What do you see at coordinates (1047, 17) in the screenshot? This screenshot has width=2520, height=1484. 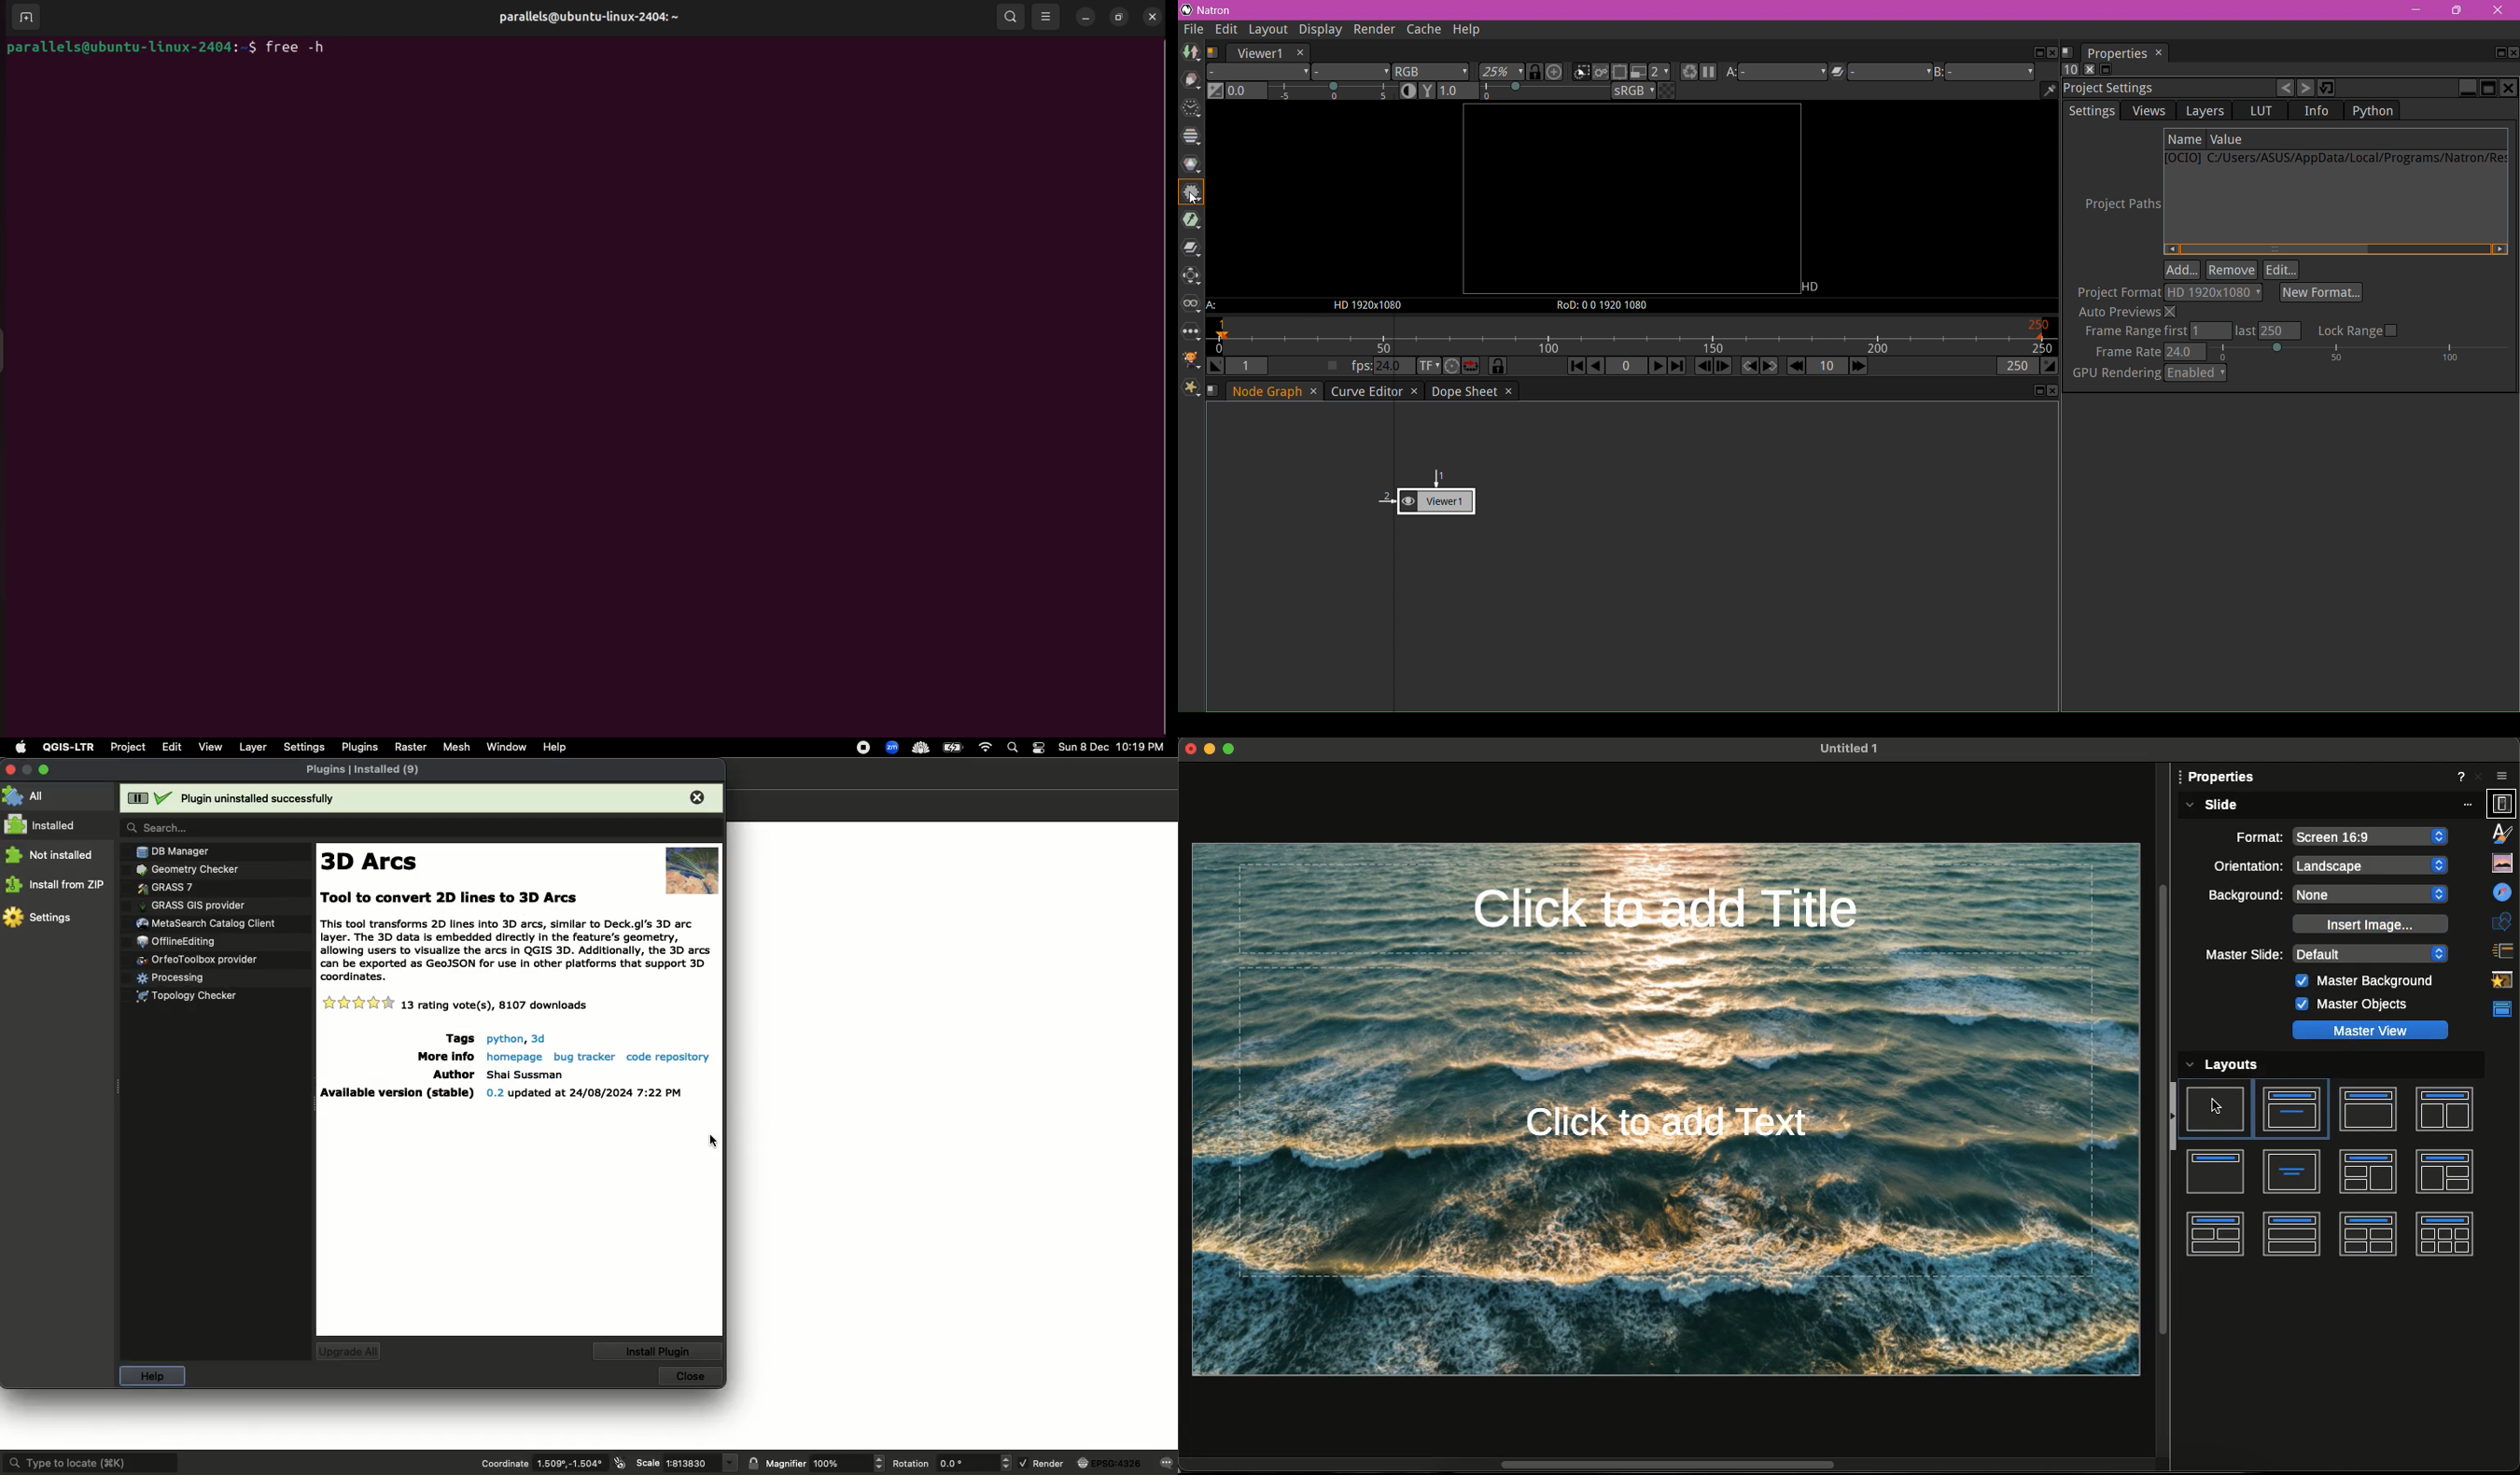 I see `view option` at bounding box center [1047, 17].